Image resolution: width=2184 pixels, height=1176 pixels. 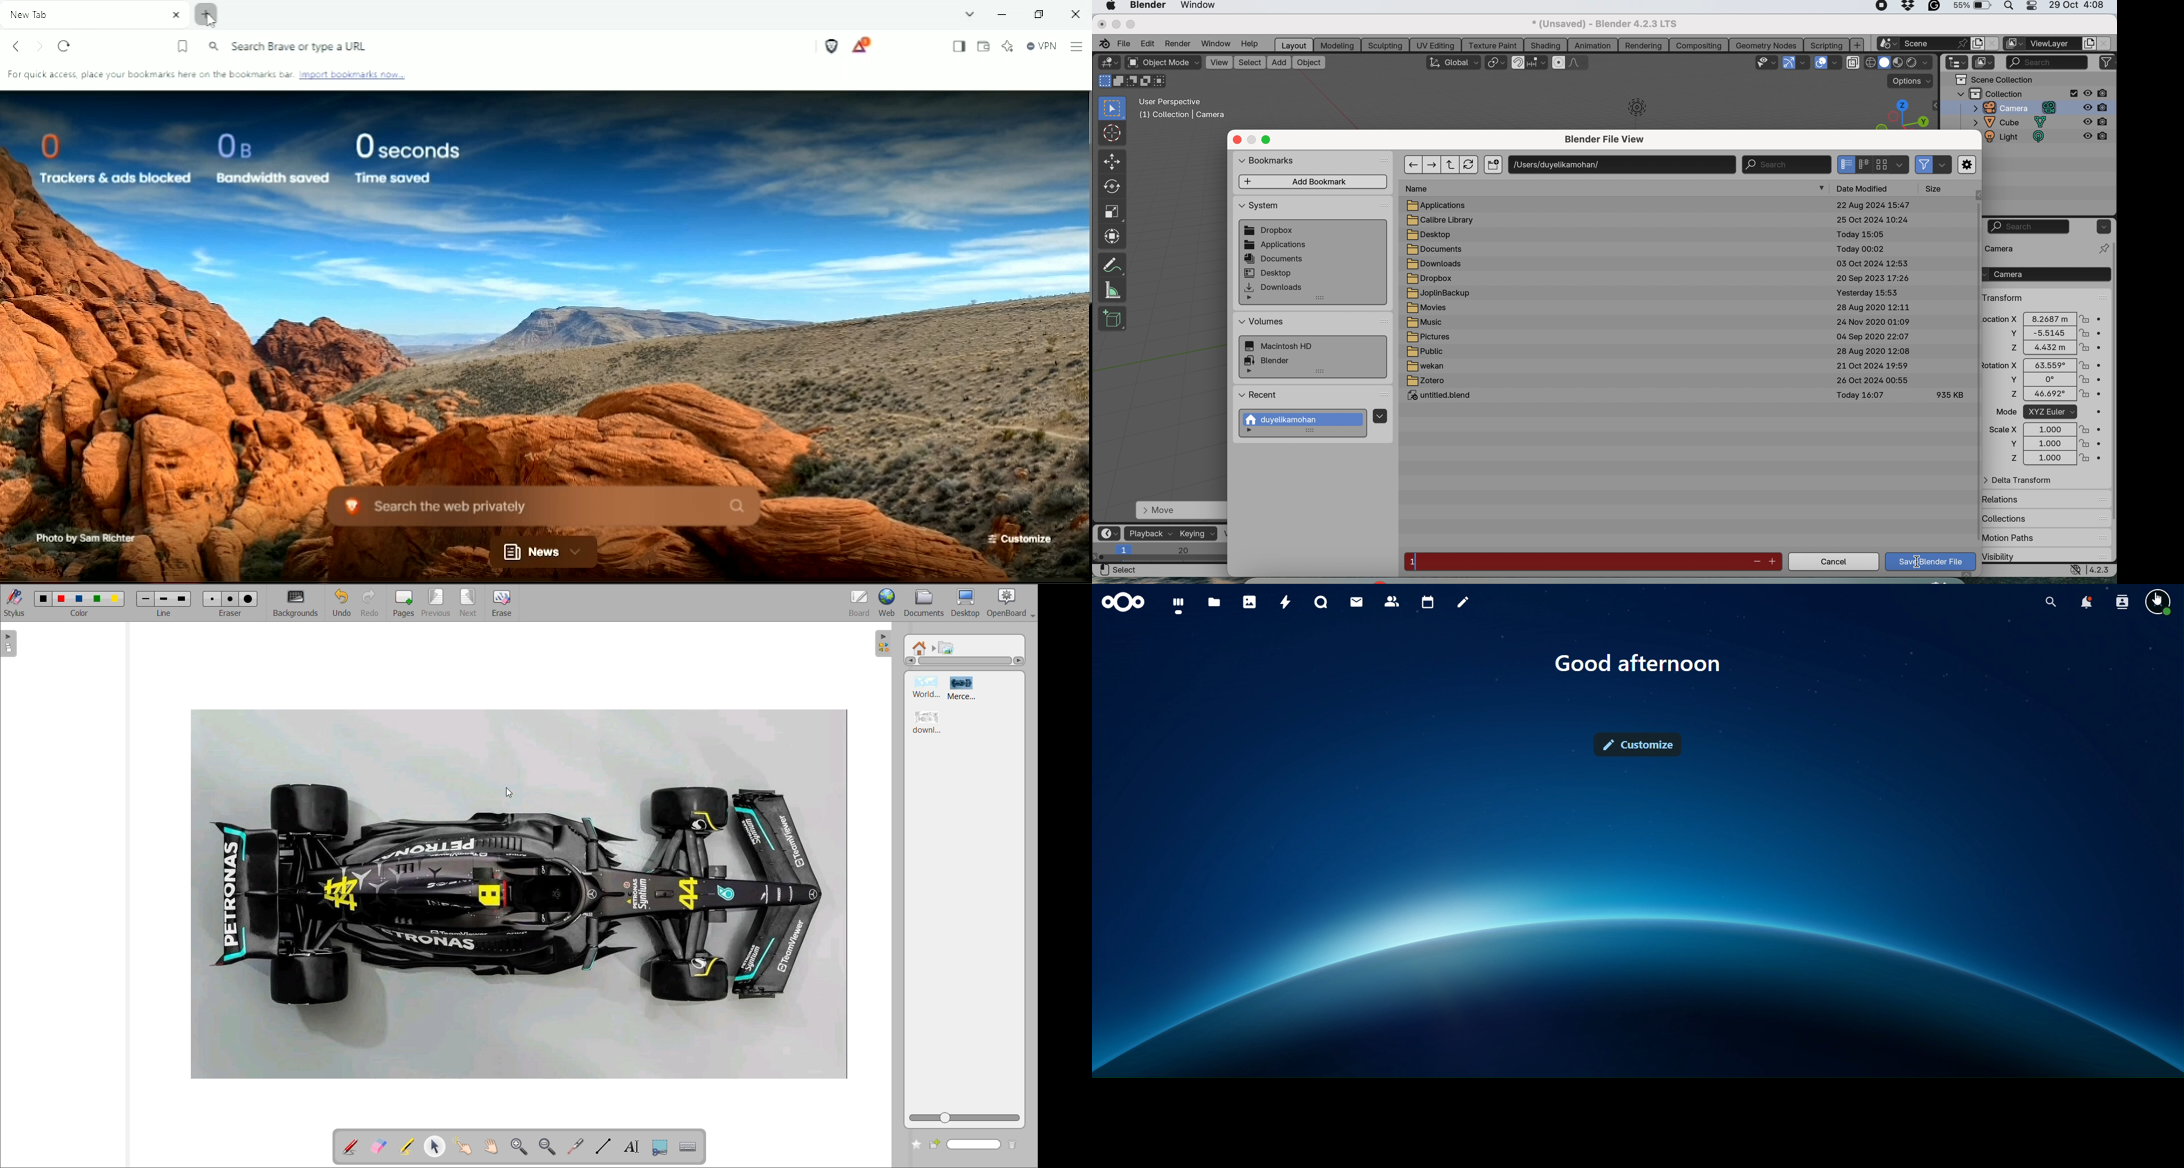 I want to click on Cursor, so click(x=210, y=21).